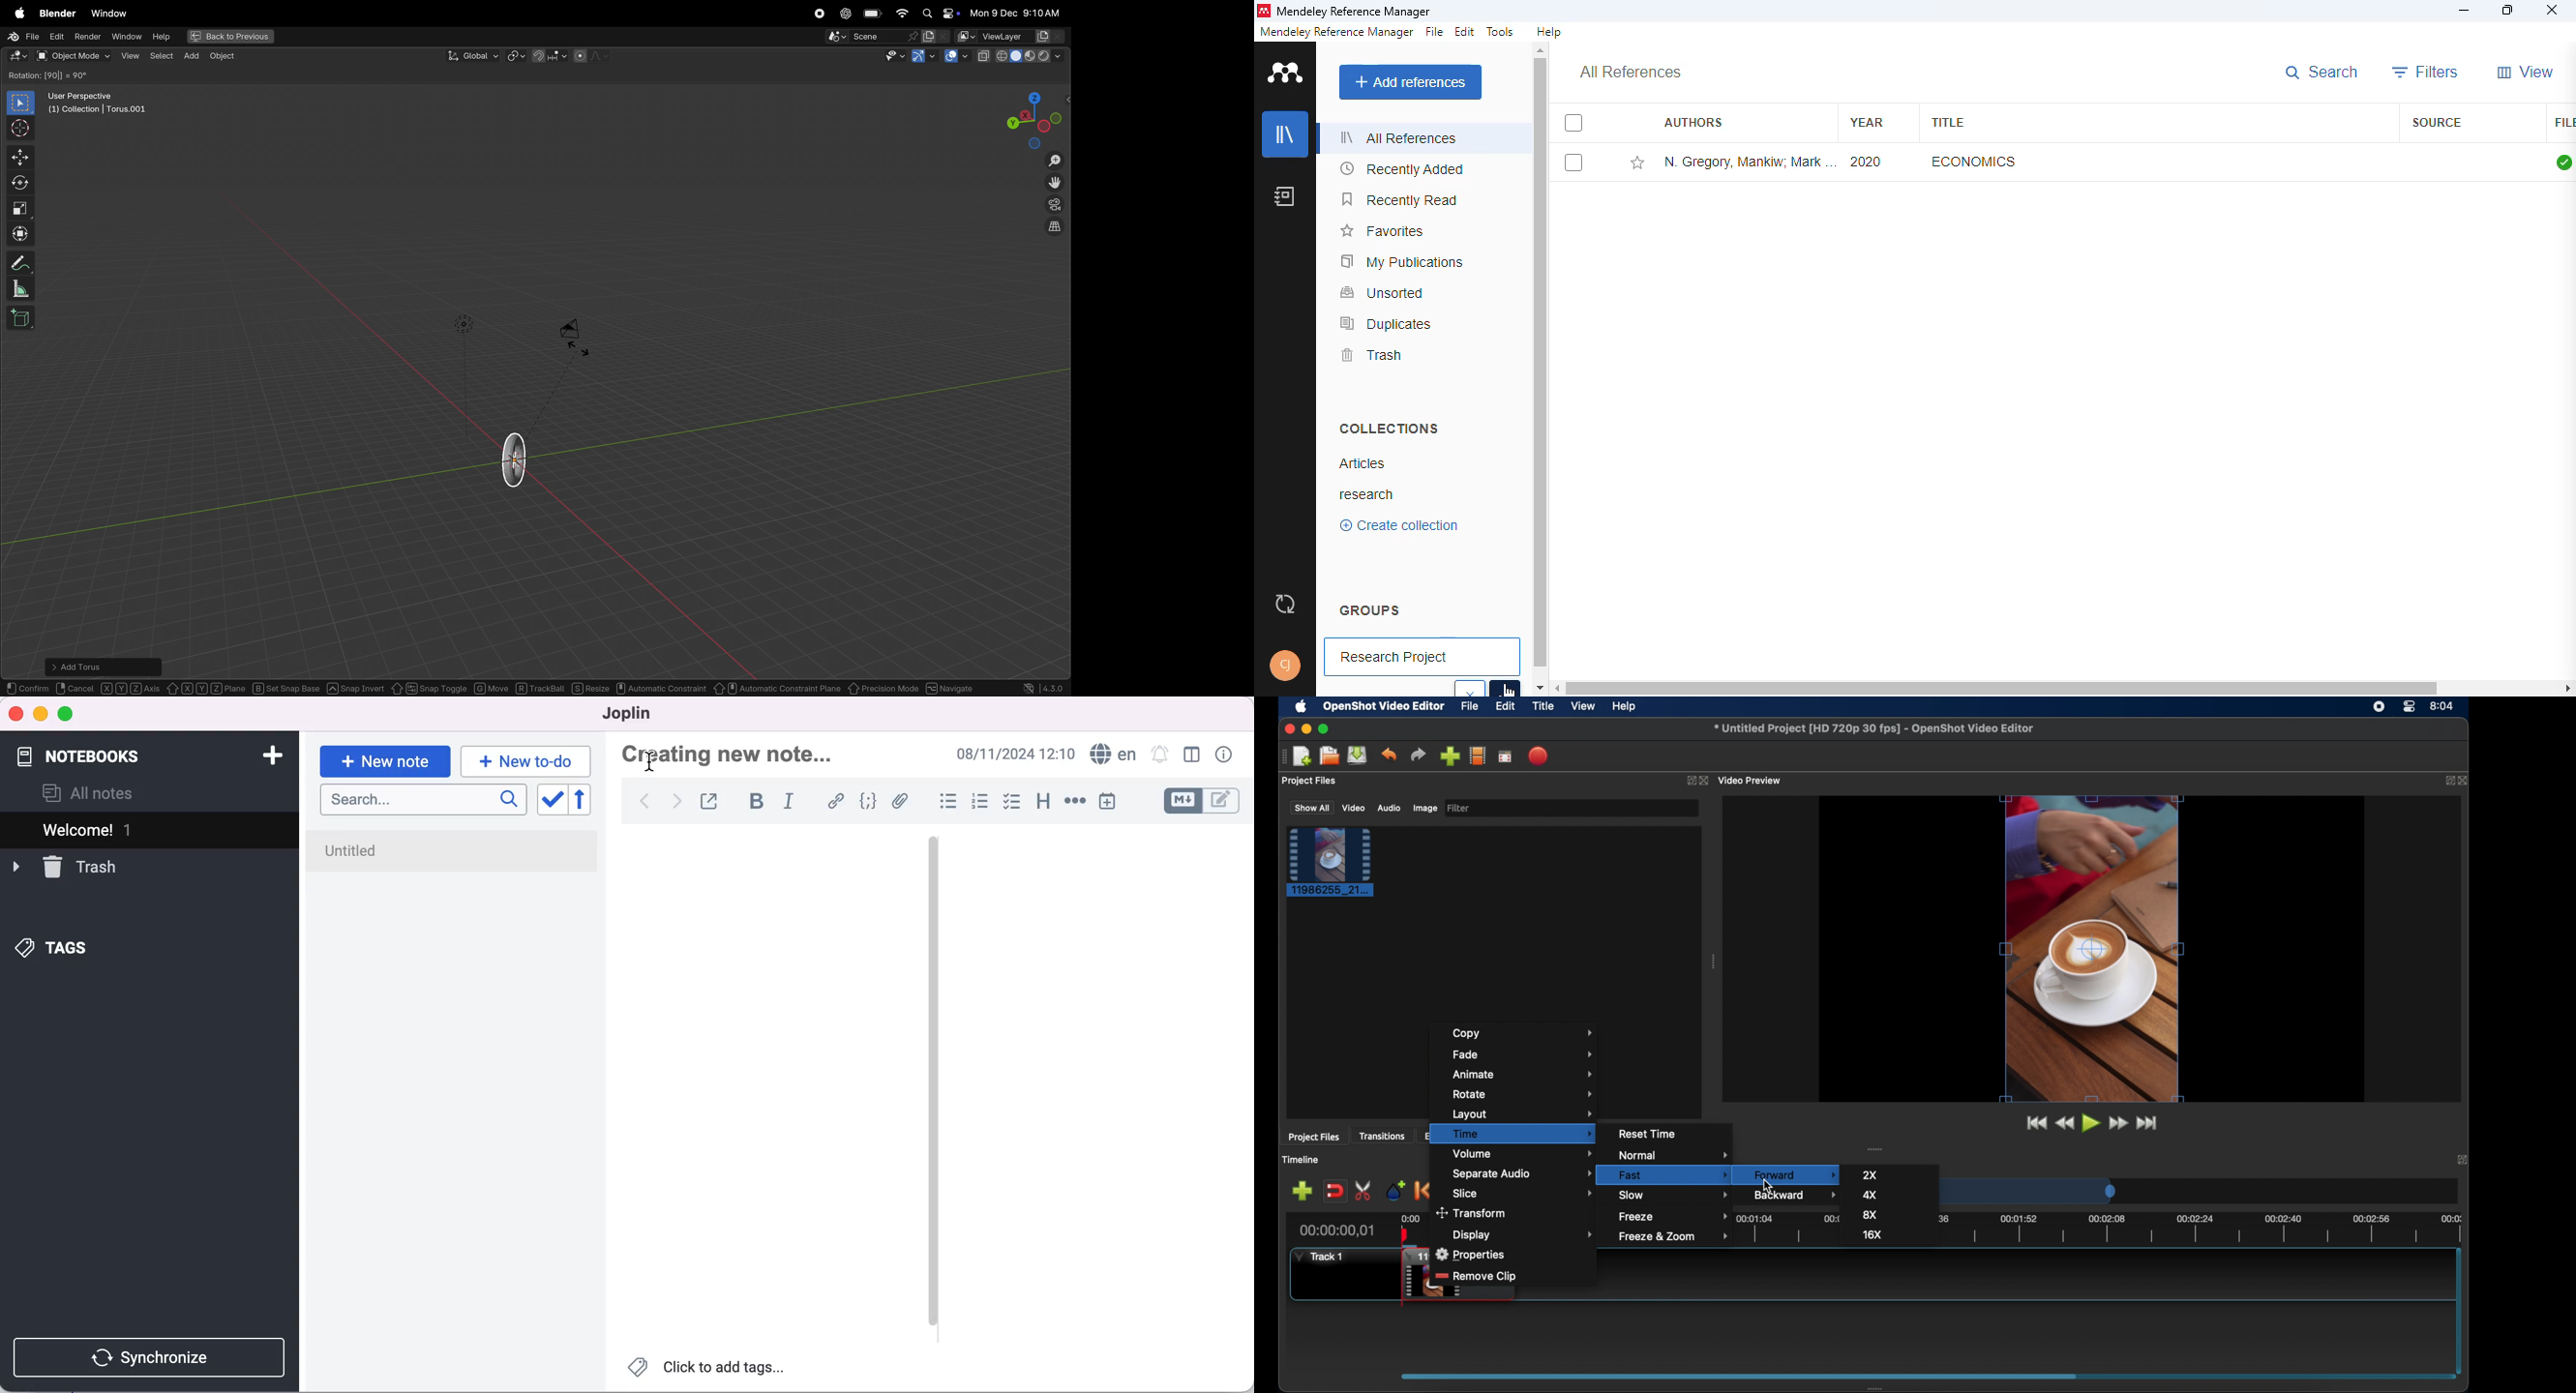  Describe the element at coordinates (1157, 755) in the screenshot. I see `set alarm` at that location.